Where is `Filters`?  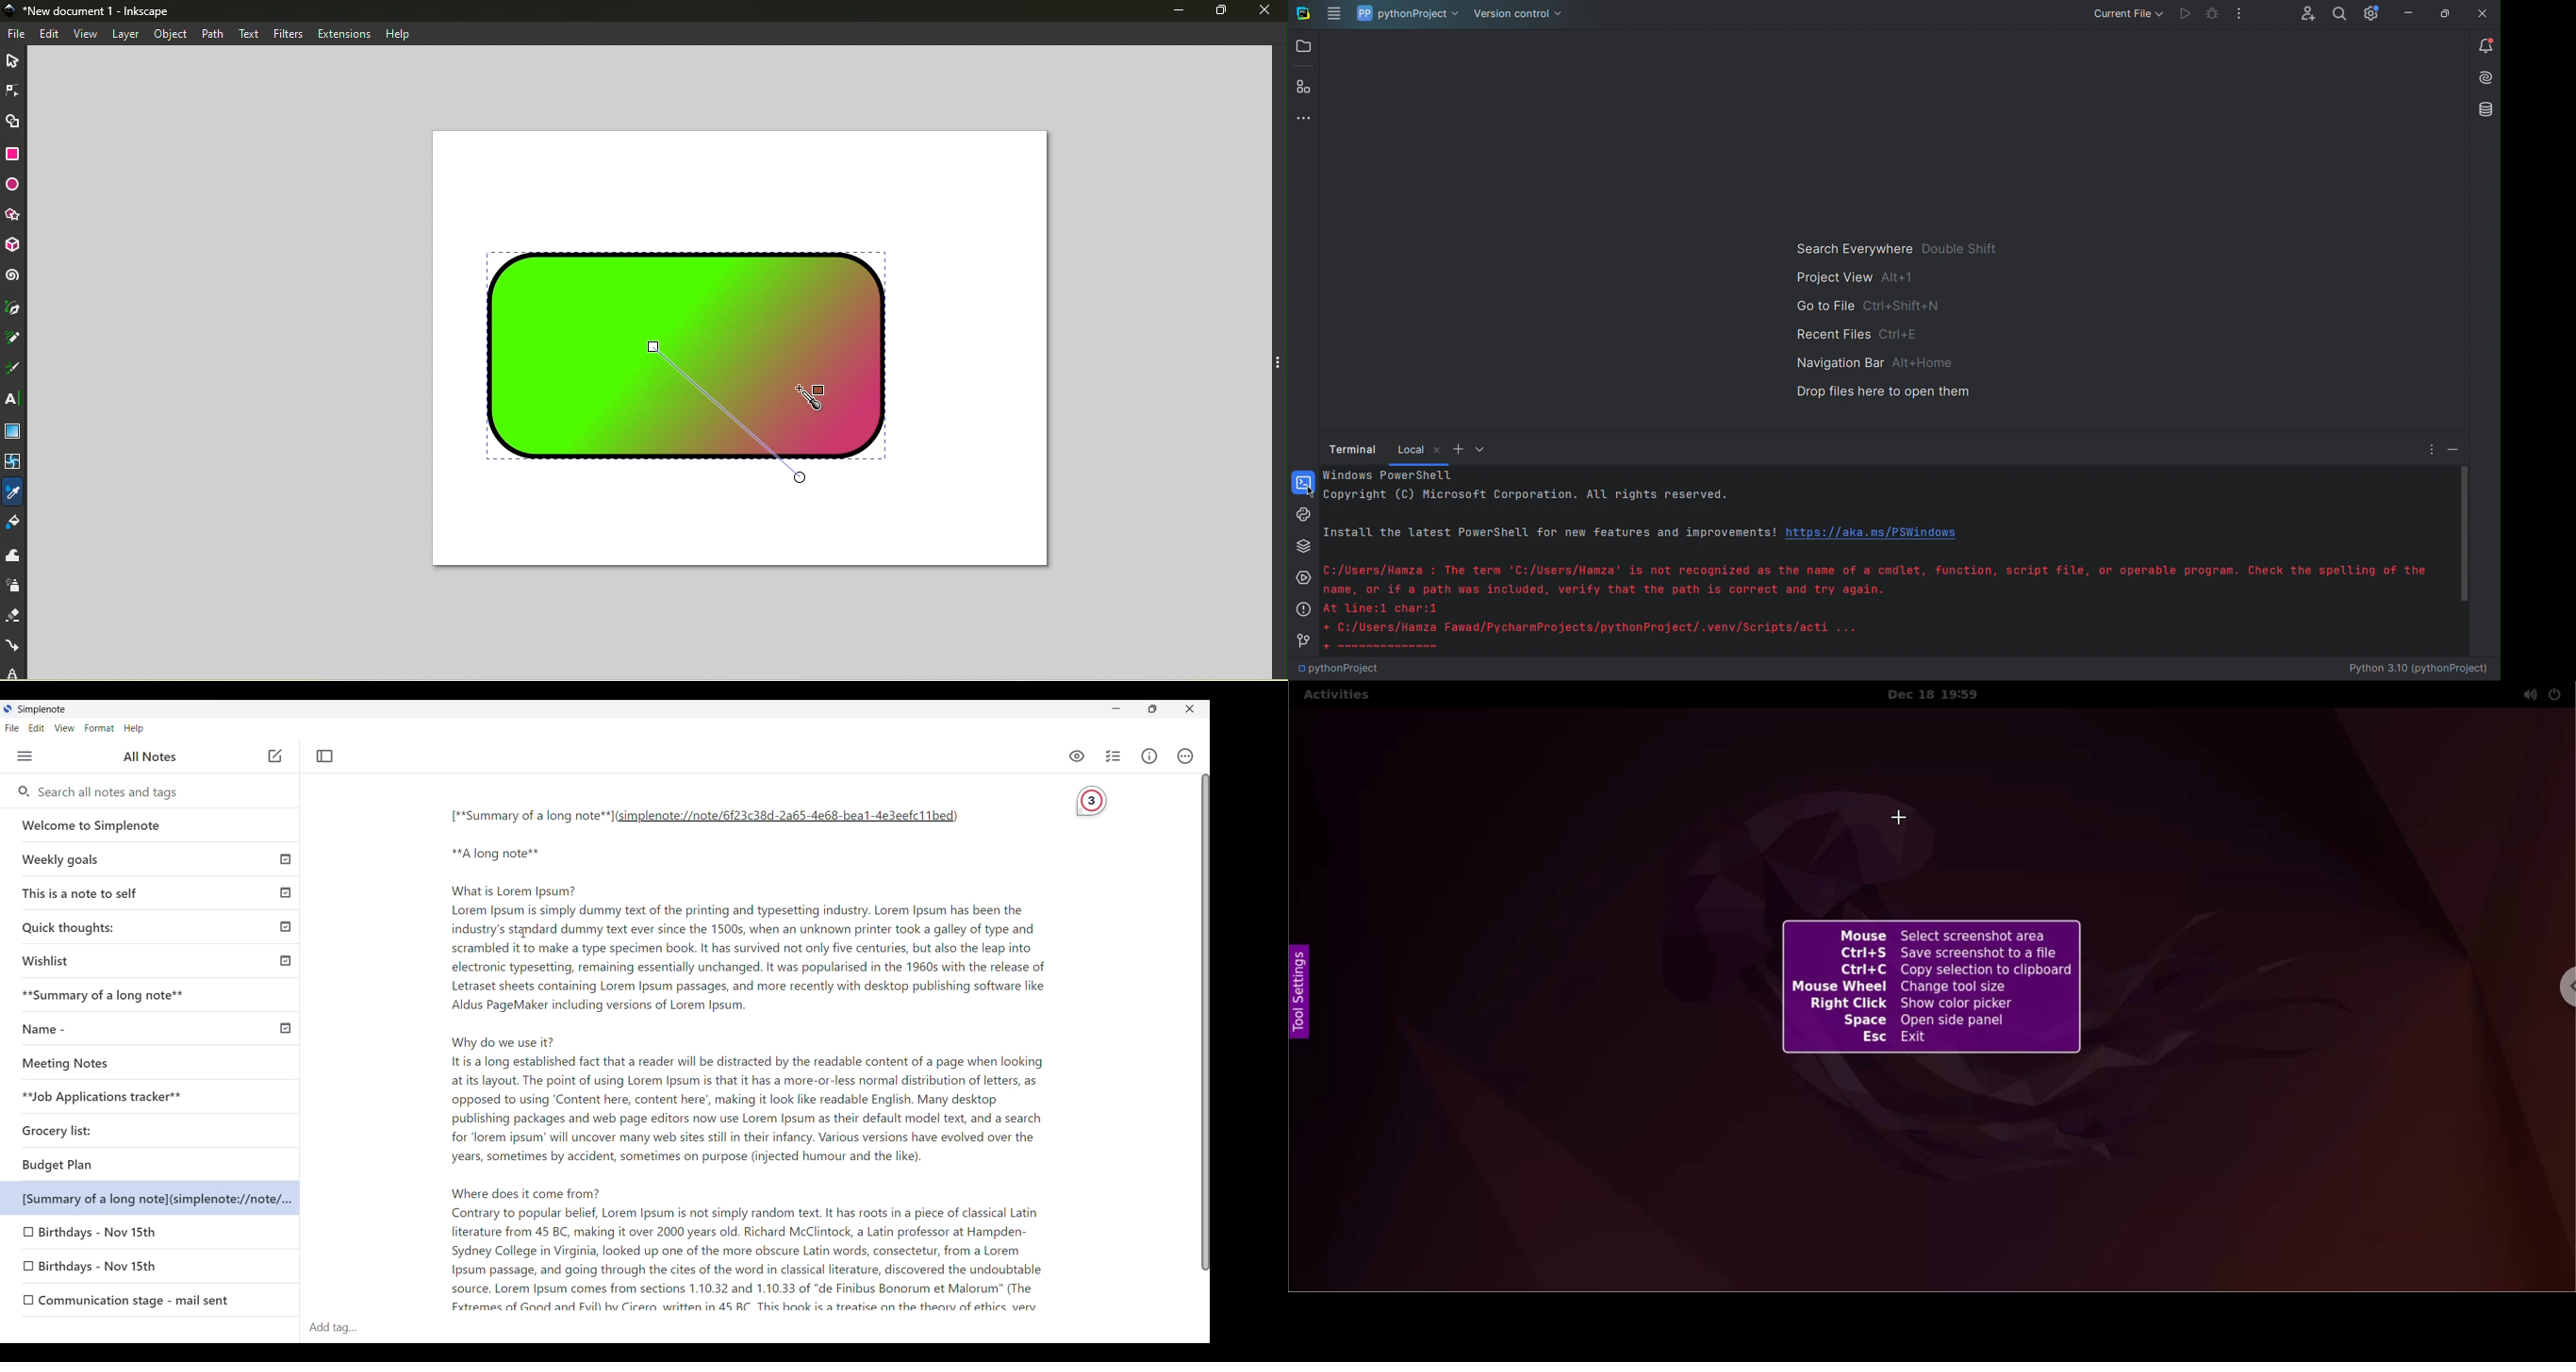
Filters is located at coordinates (283, 33).